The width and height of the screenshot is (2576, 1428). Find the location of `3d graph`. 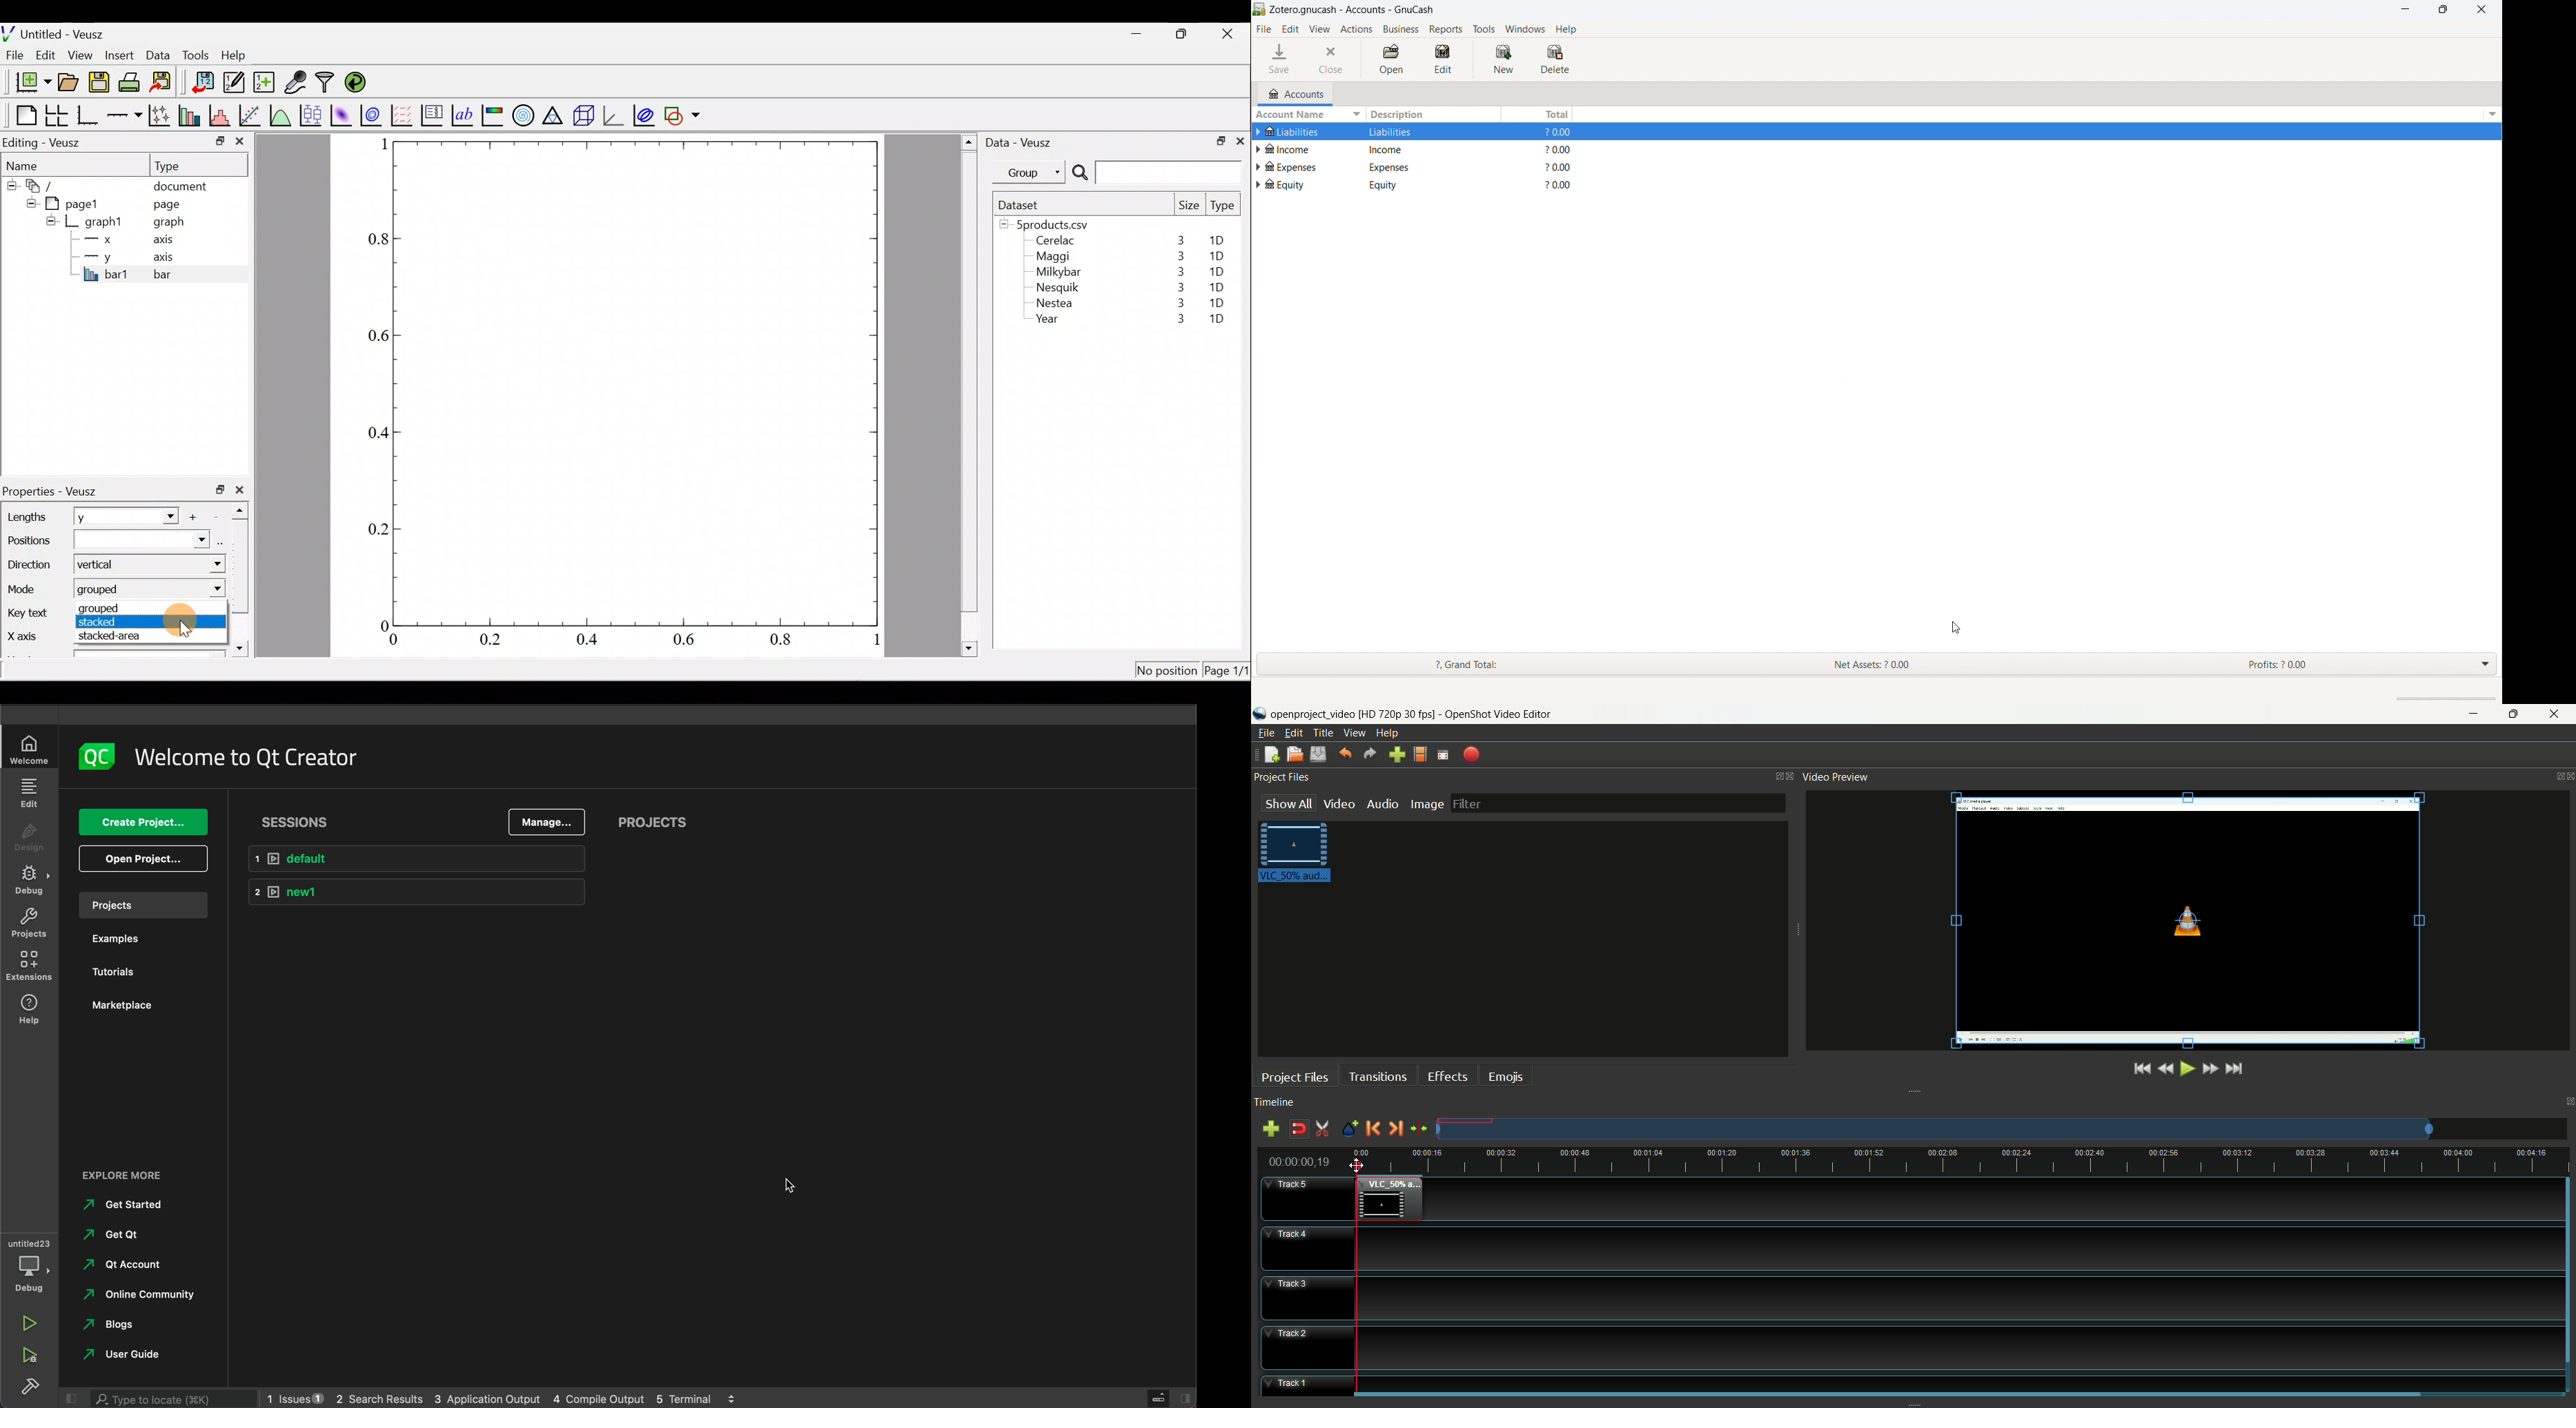

3d graph is located at coordinates (613, 114).